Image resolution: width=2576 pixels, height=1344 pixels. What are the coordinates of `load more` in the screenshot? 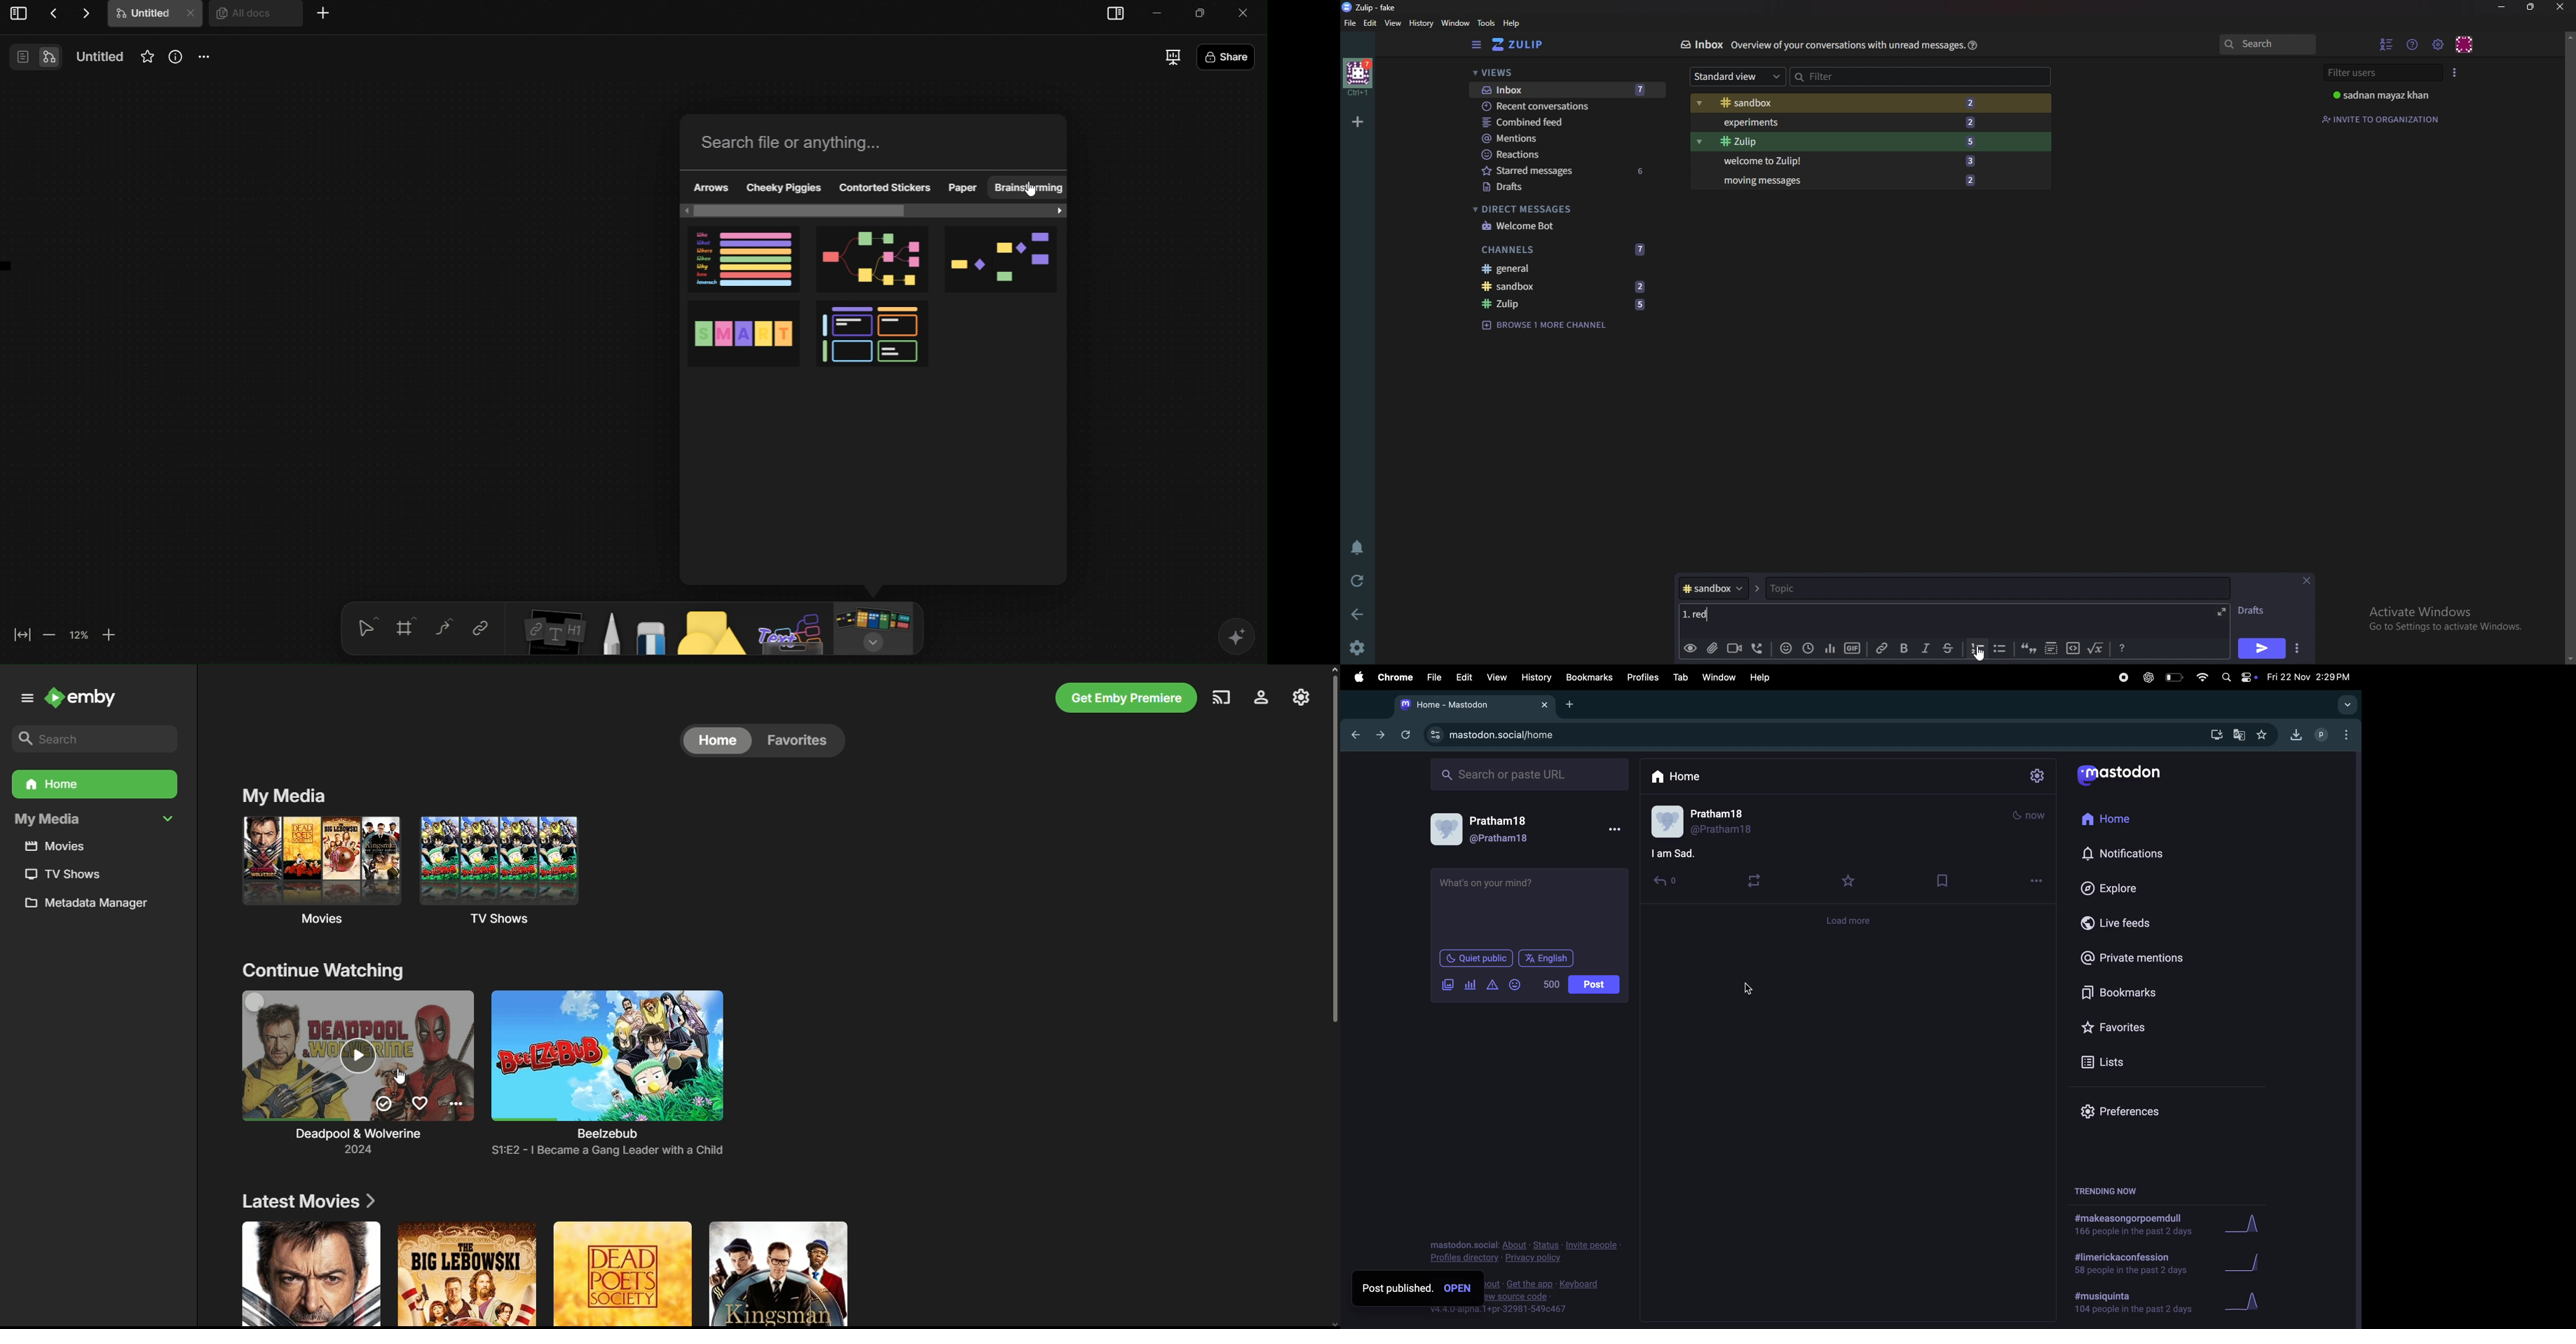 It's located at (1848, 921).